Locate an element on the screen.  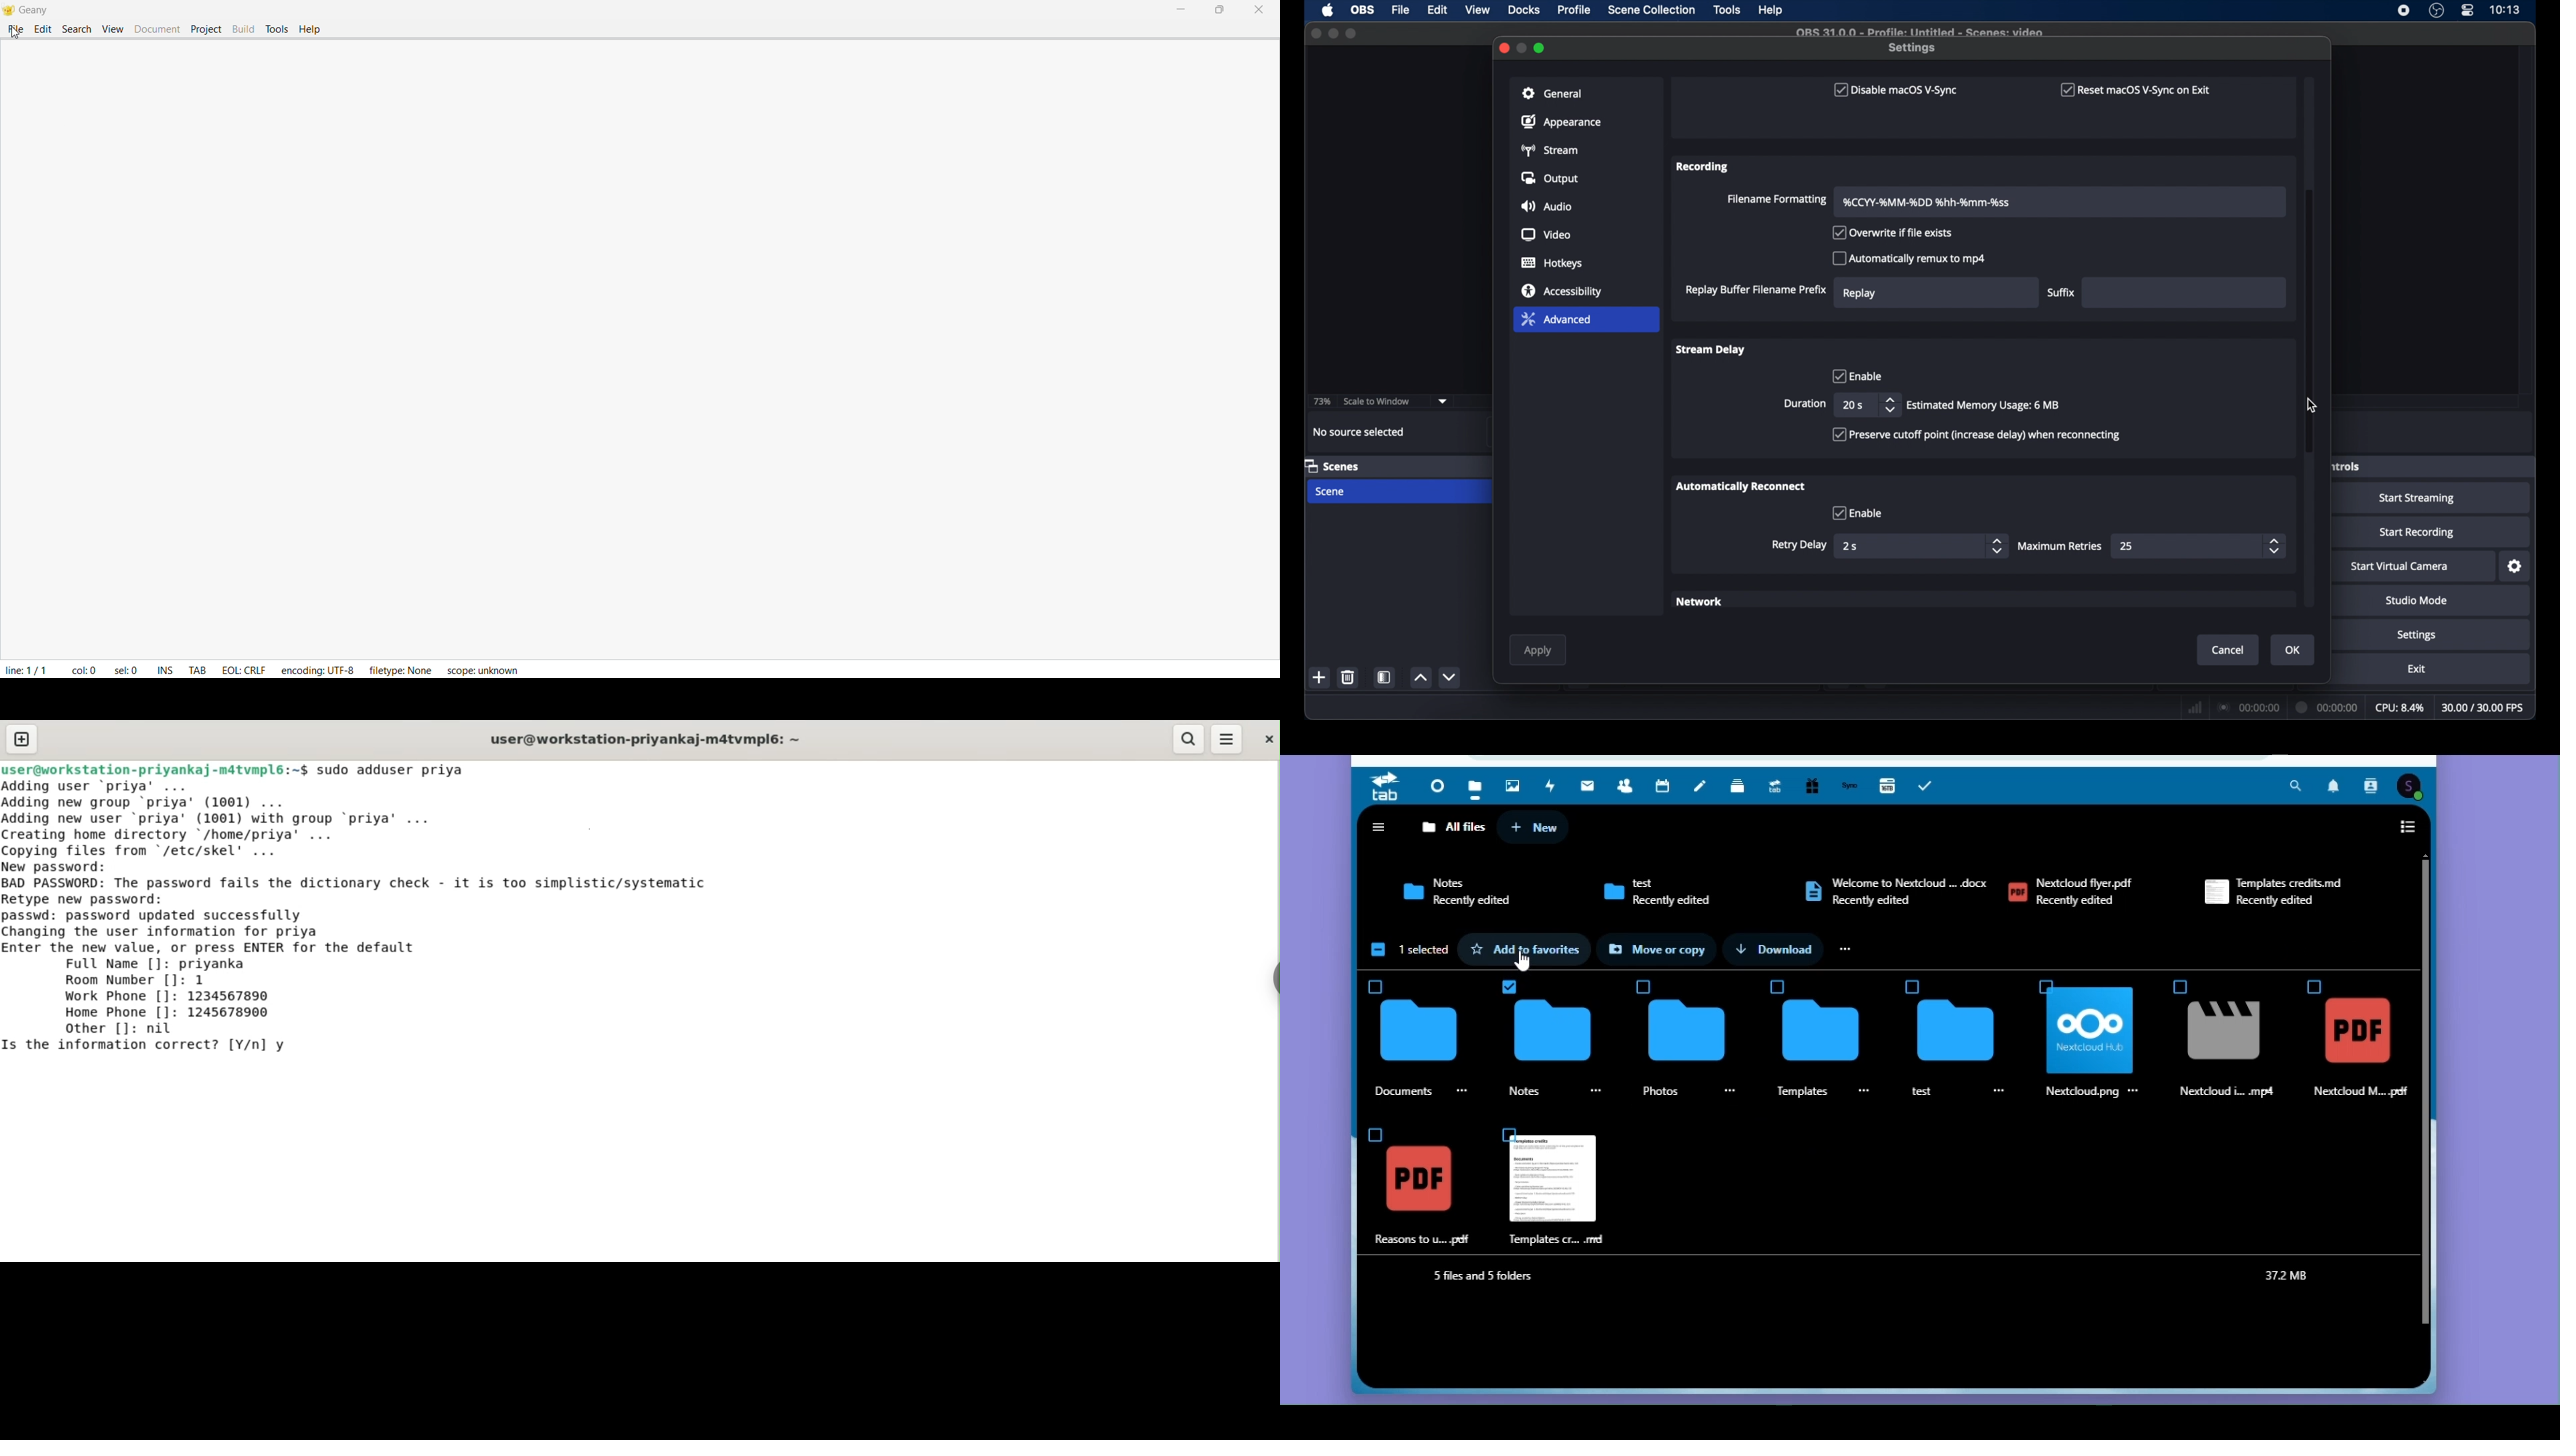
Icon is located at coordinates (2100, 1030).